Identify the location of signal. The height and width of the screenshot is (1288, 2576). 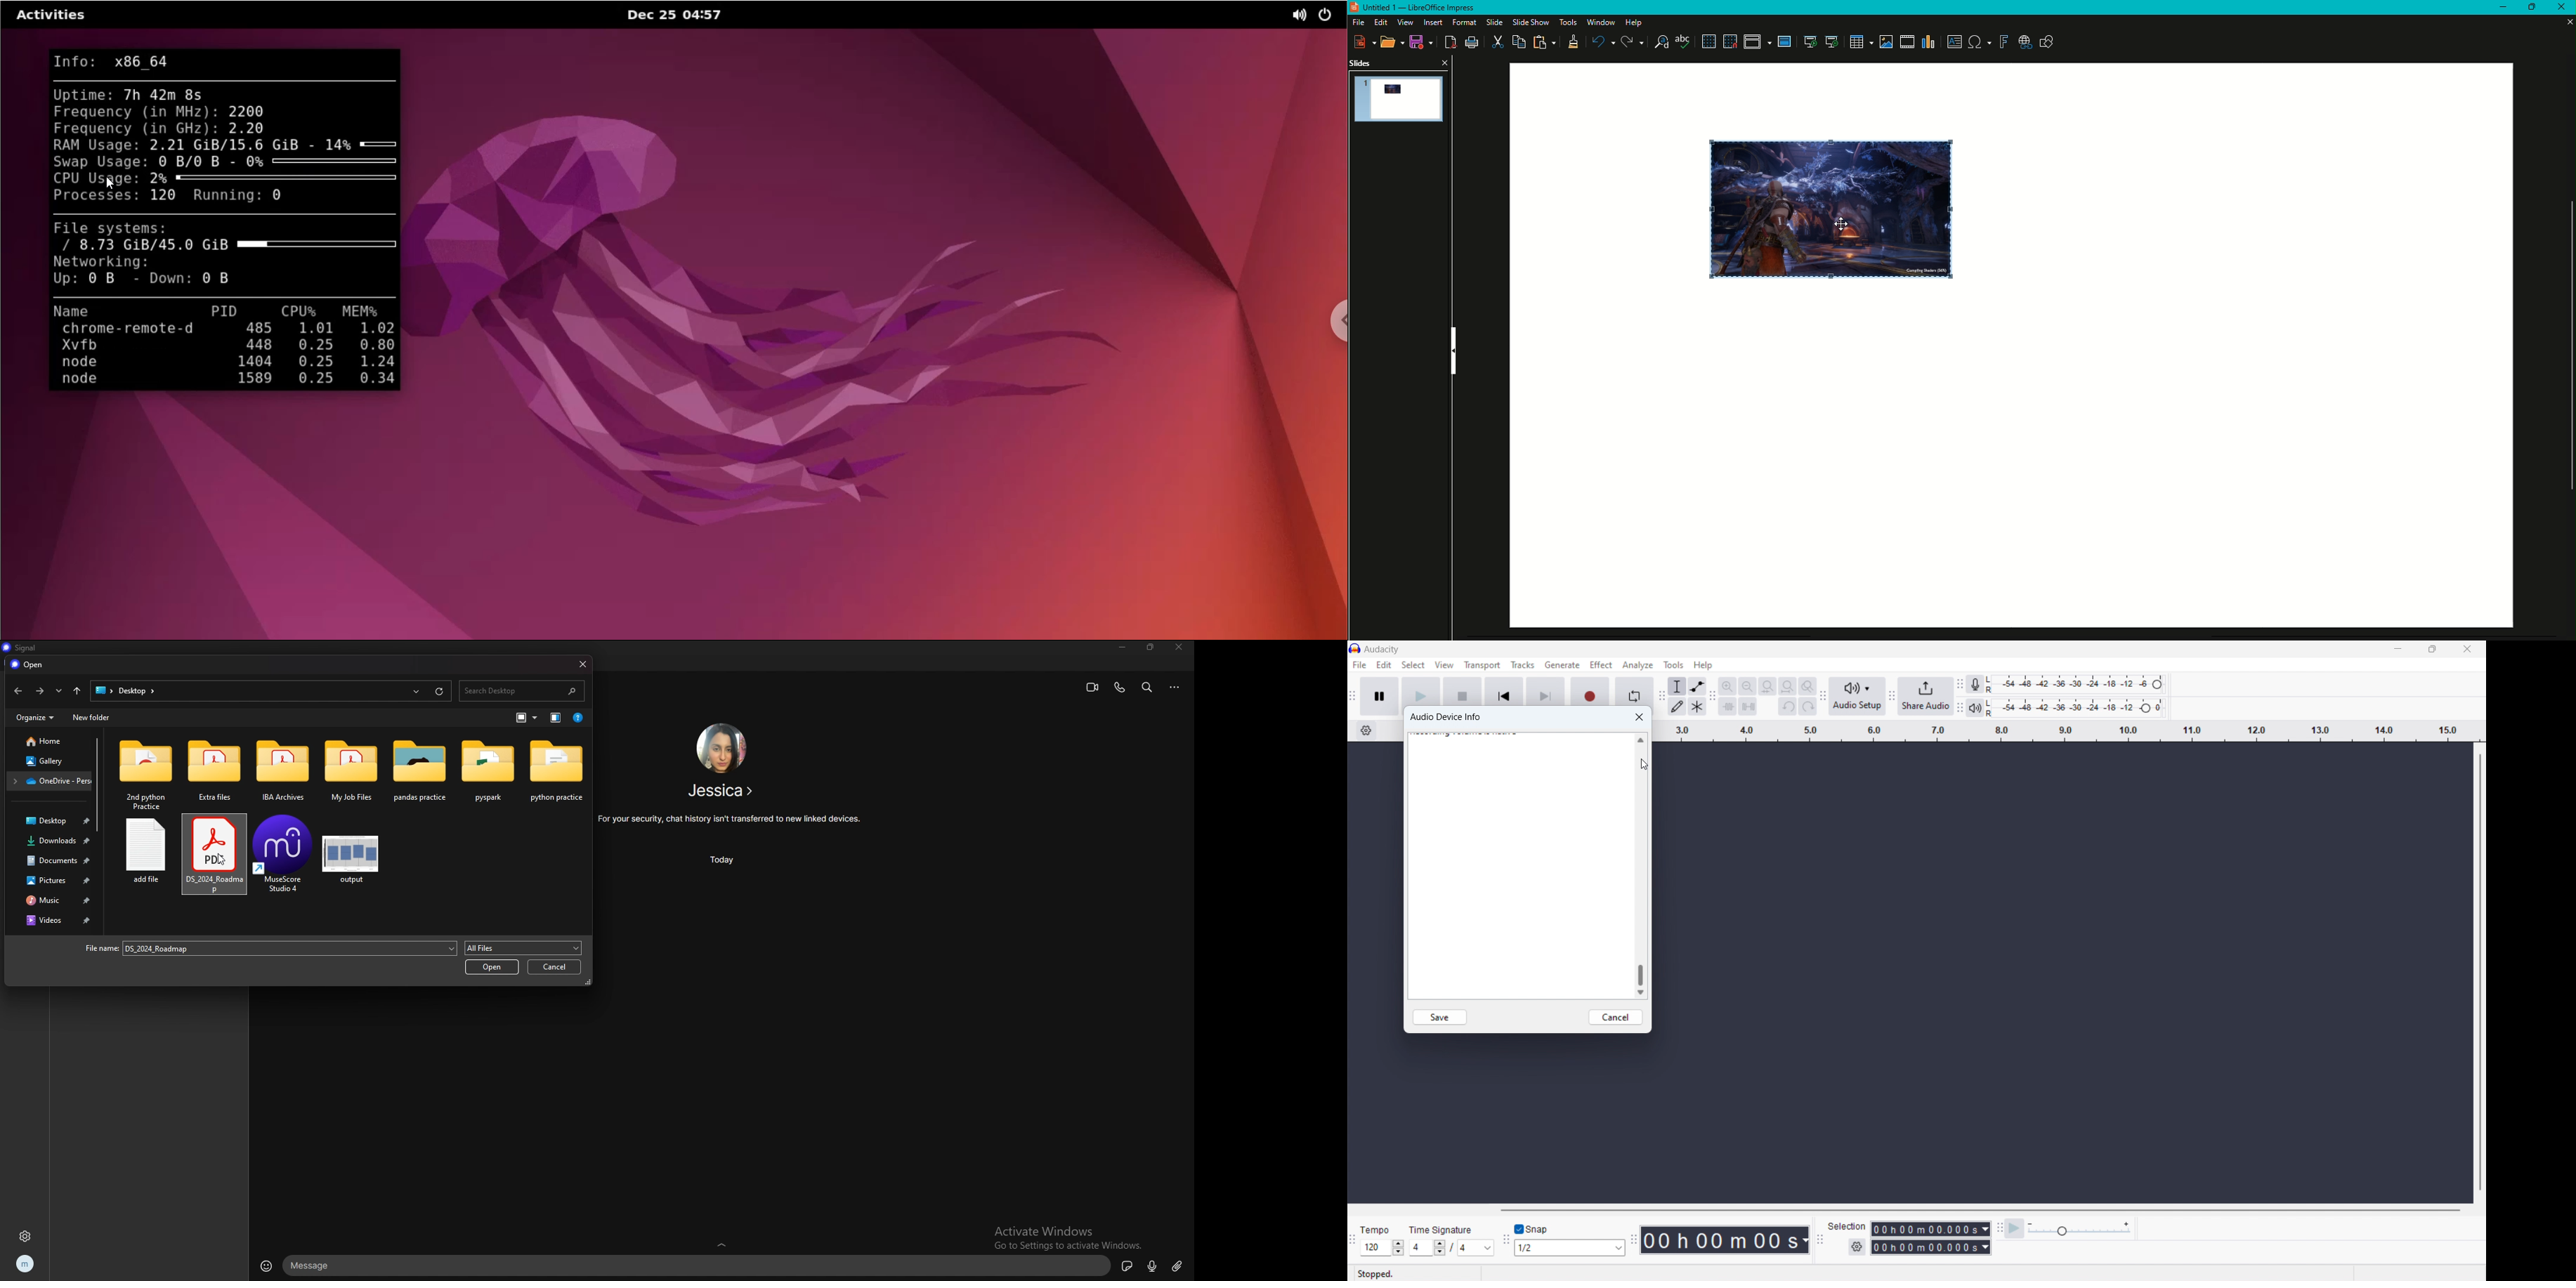
(19, 648).